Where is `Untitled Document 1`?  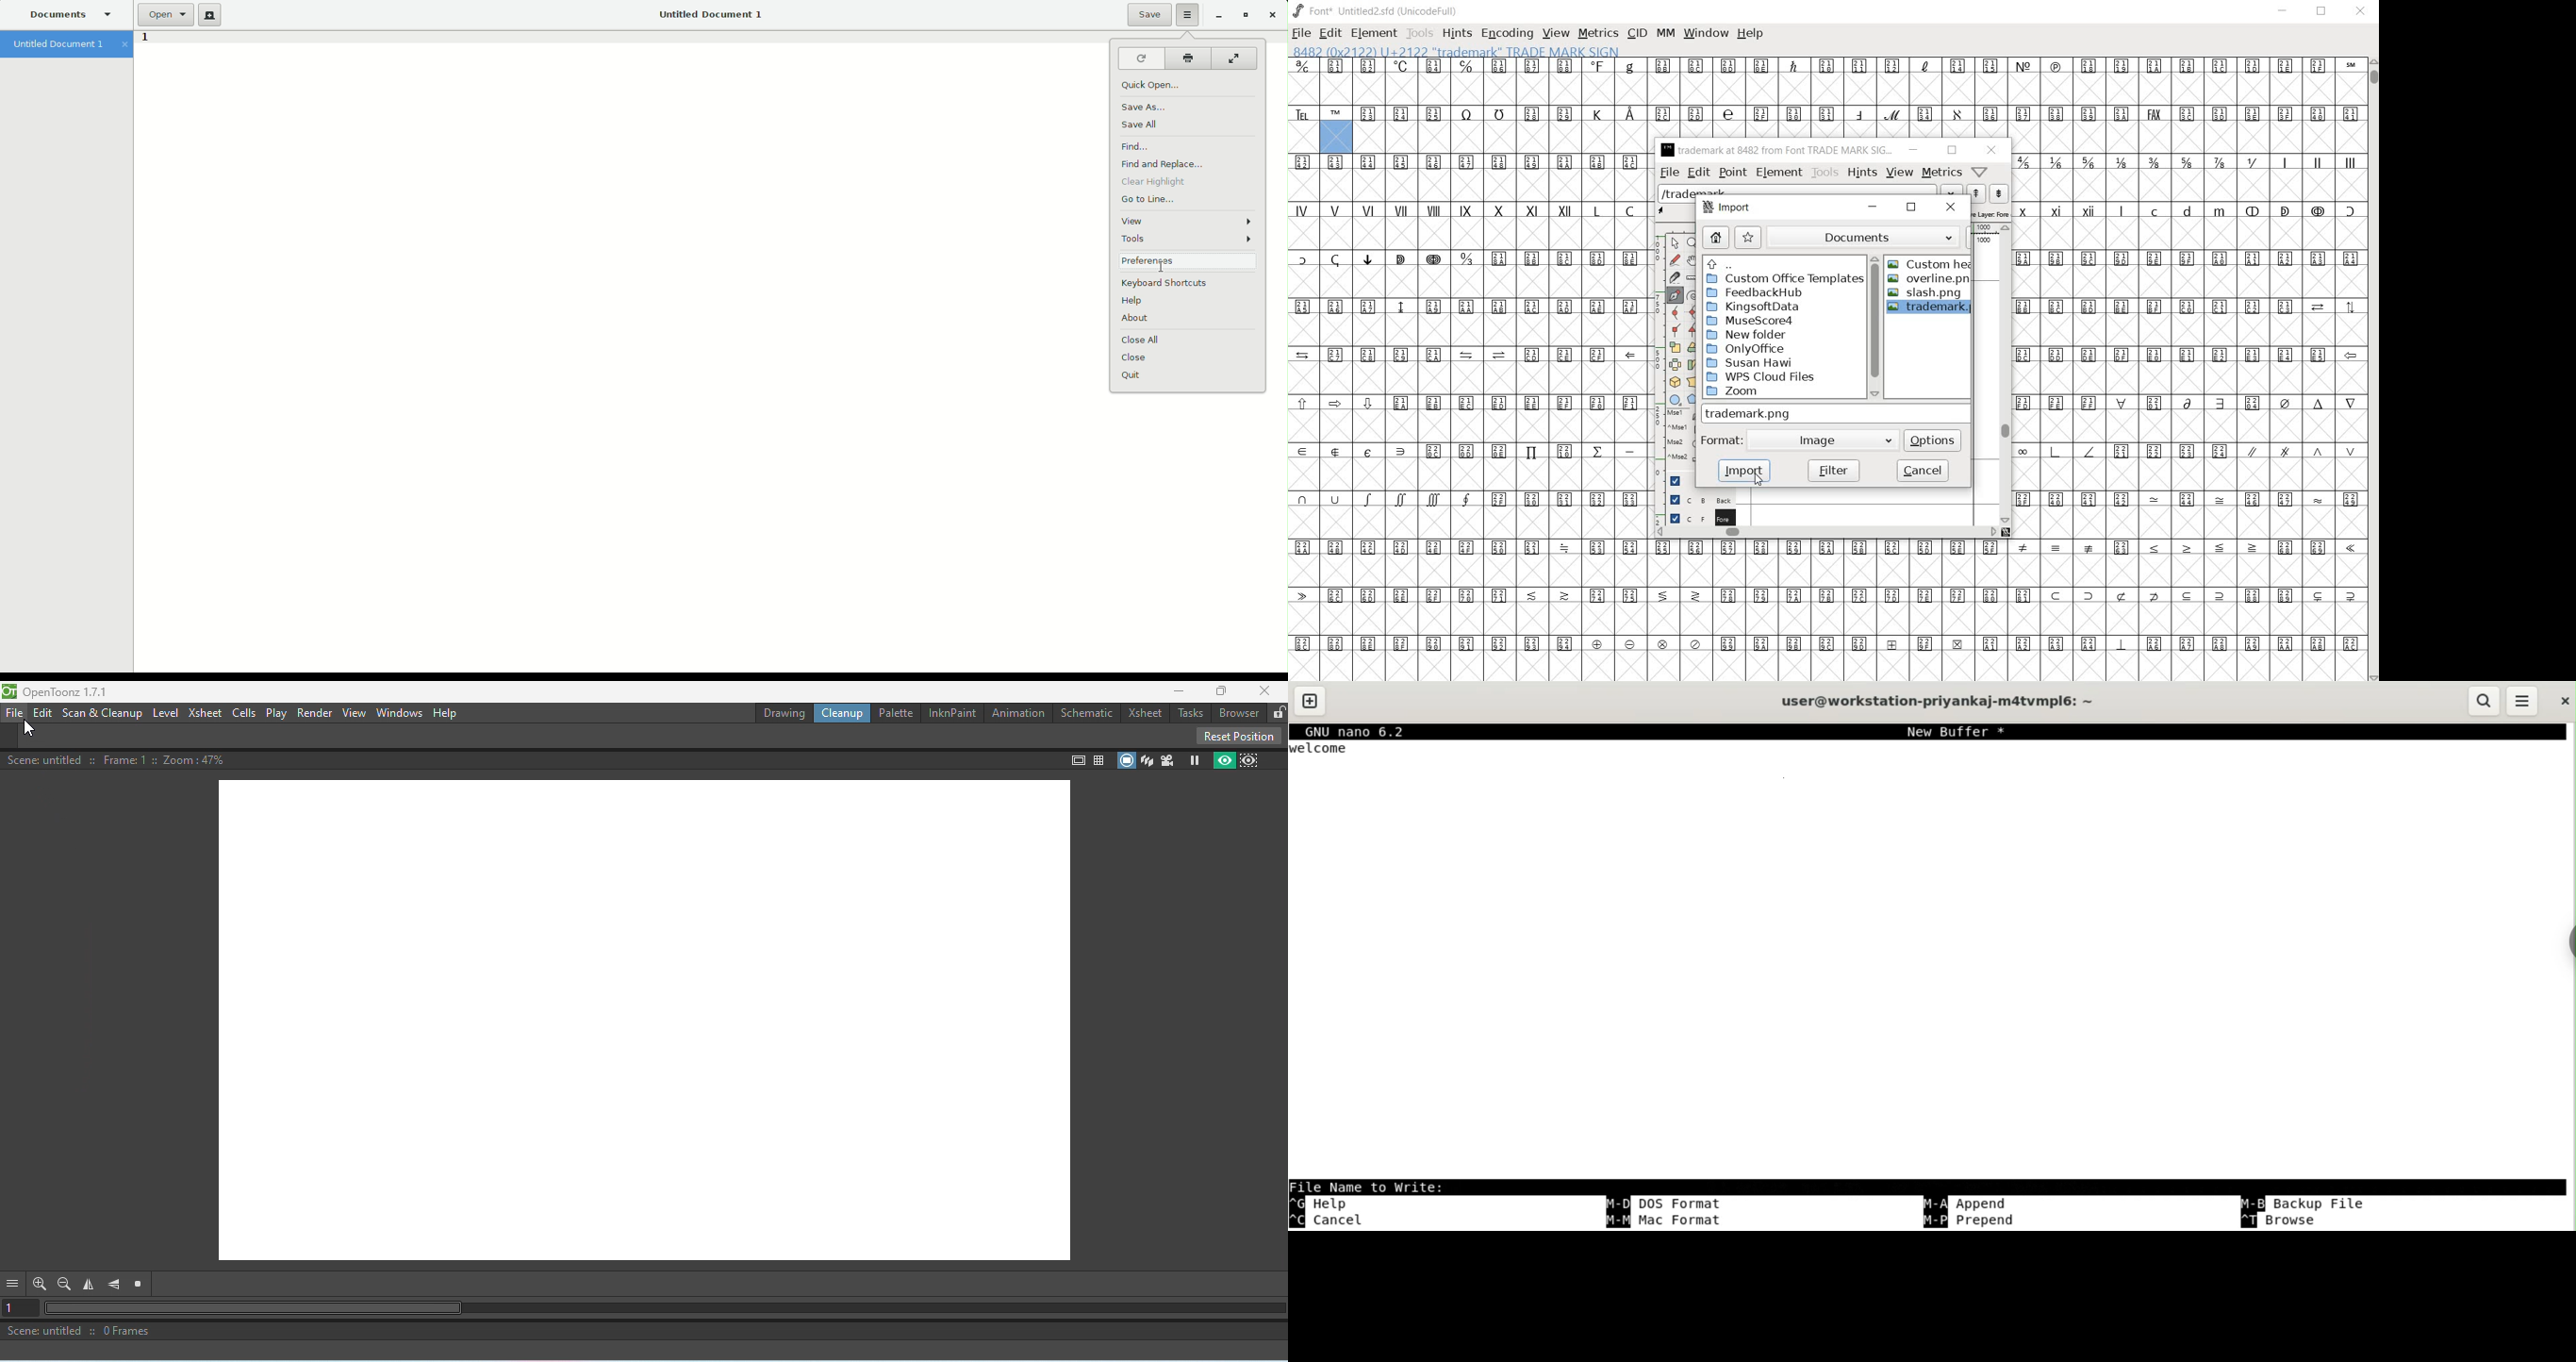 Untitled Document 1 is located at coordinates (708, 15).